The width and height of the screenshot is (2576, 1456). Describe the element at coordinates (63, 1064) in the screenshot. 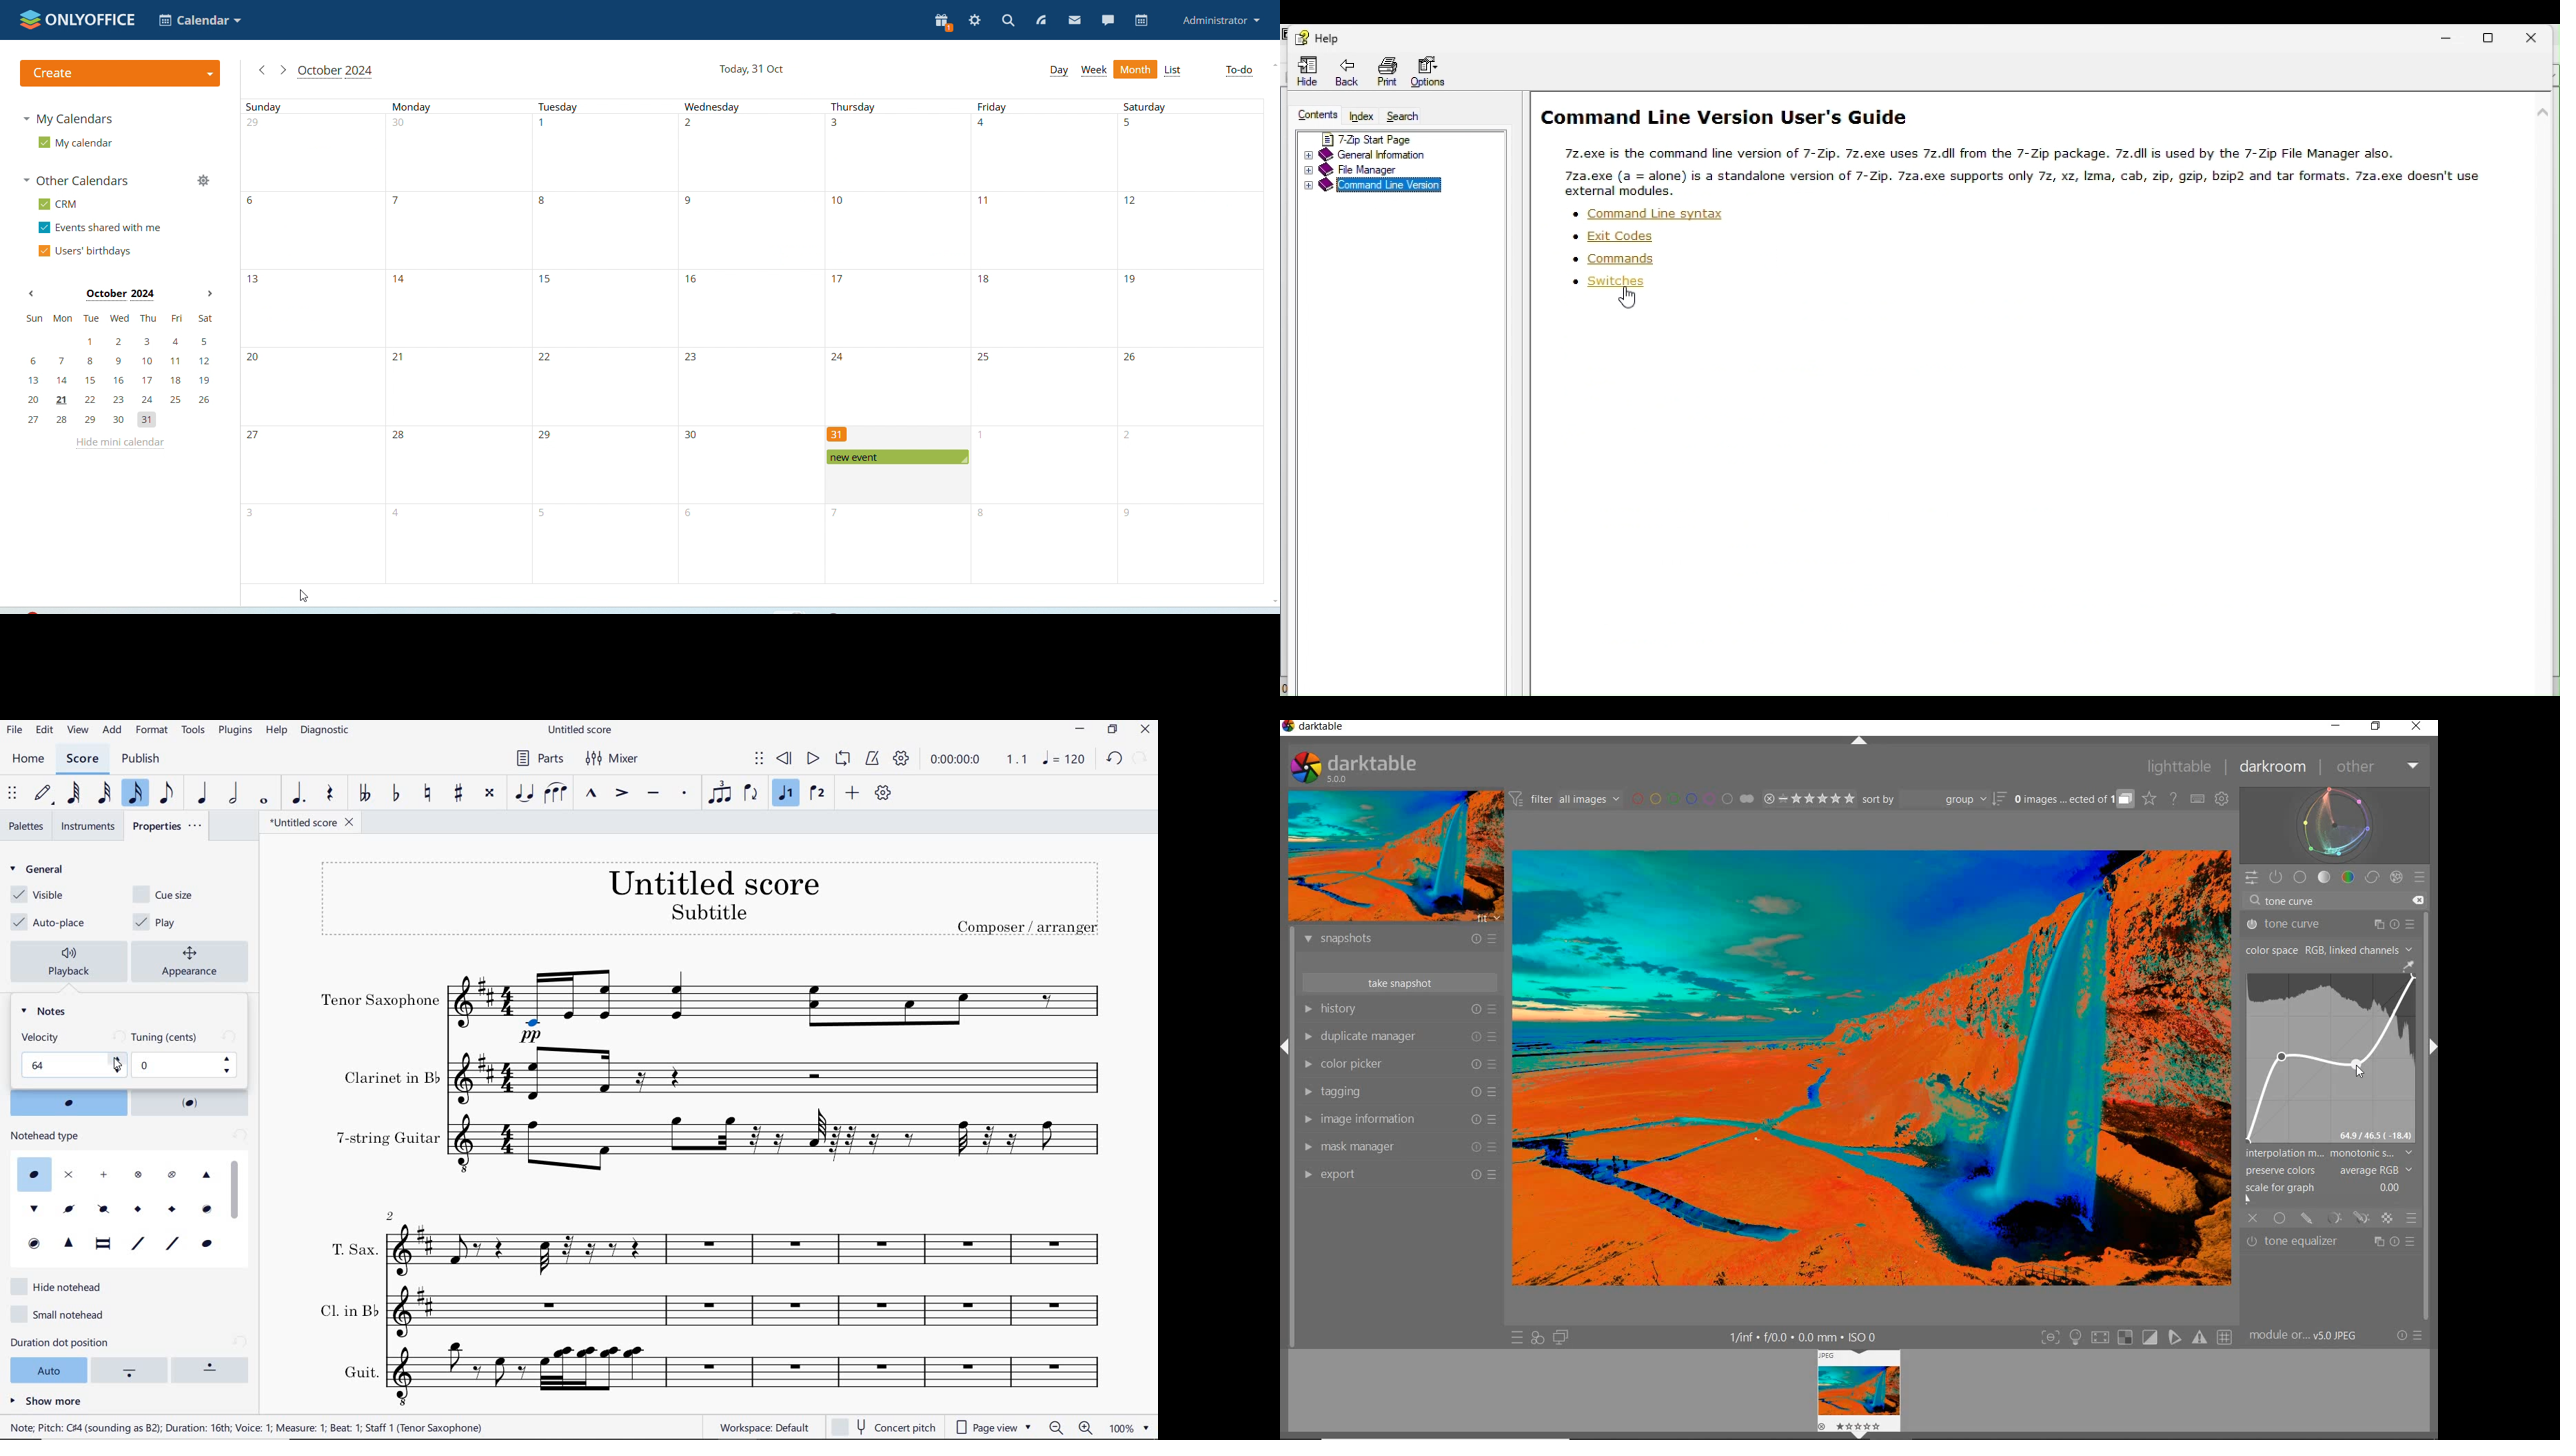

I see `velocity` at that location.